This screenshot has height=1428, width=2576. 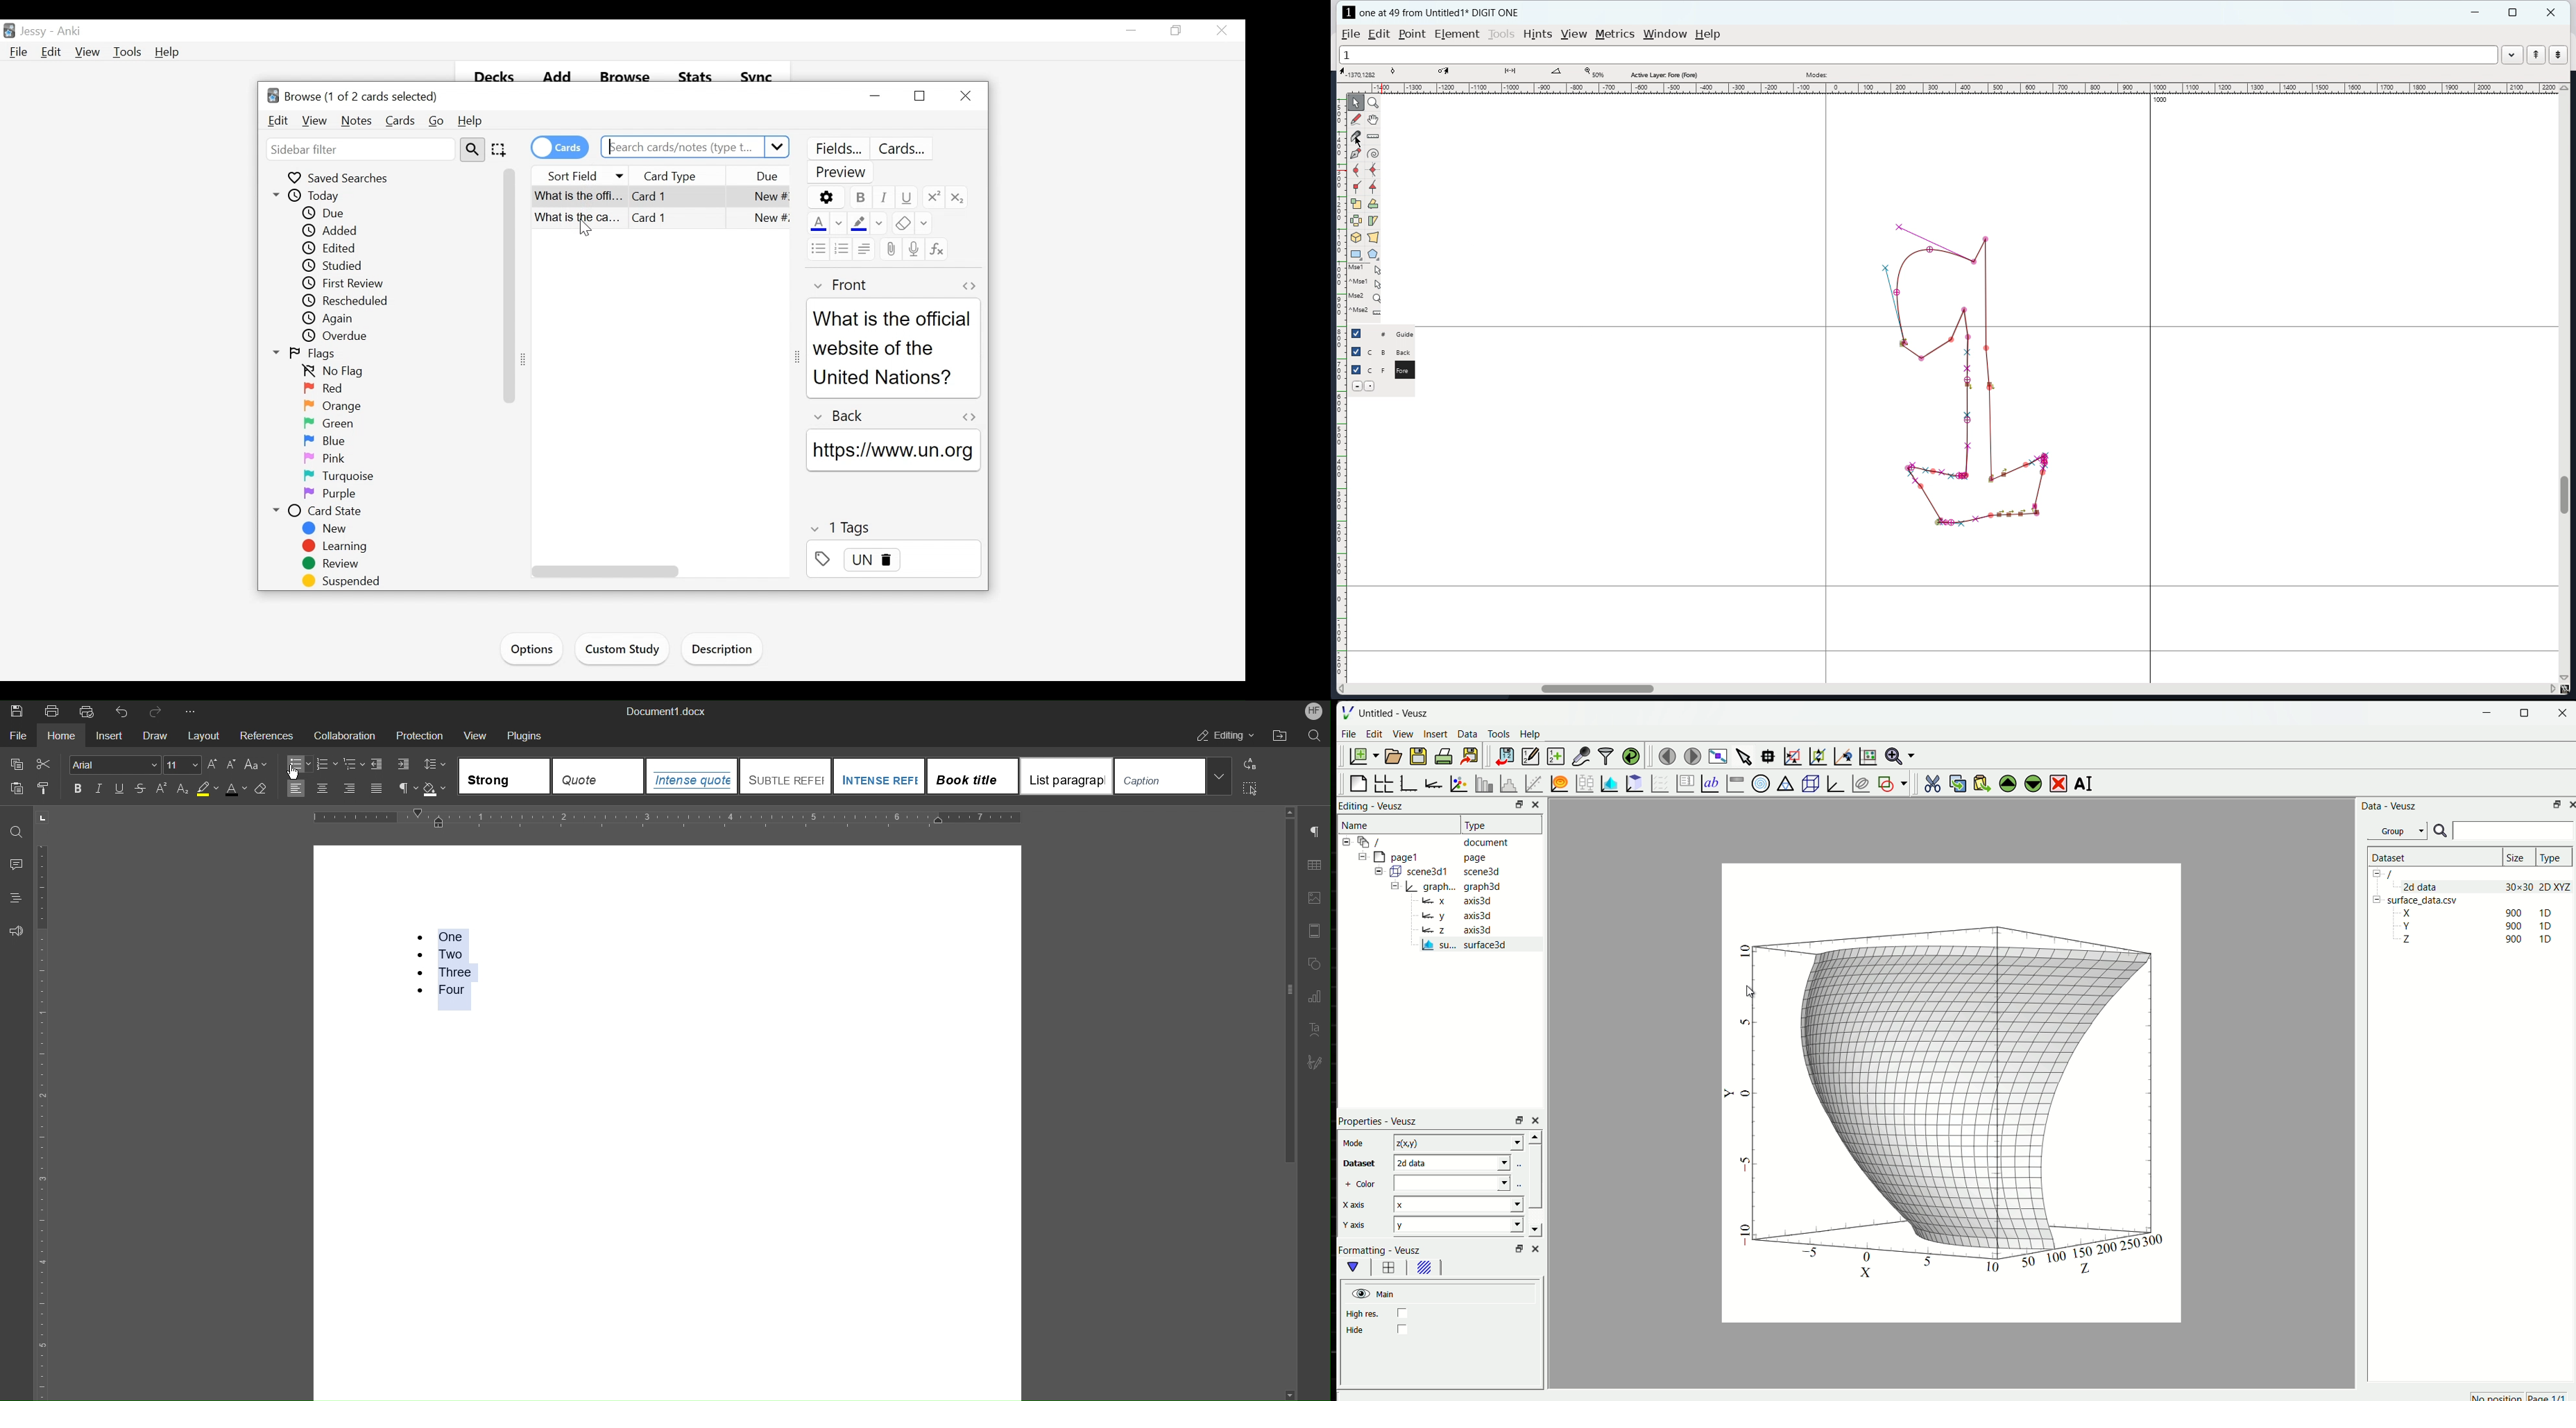 What do you see at coordinates (958, 197) in the screenshot?
I see `Subscript` at bounding box center [958, 197].